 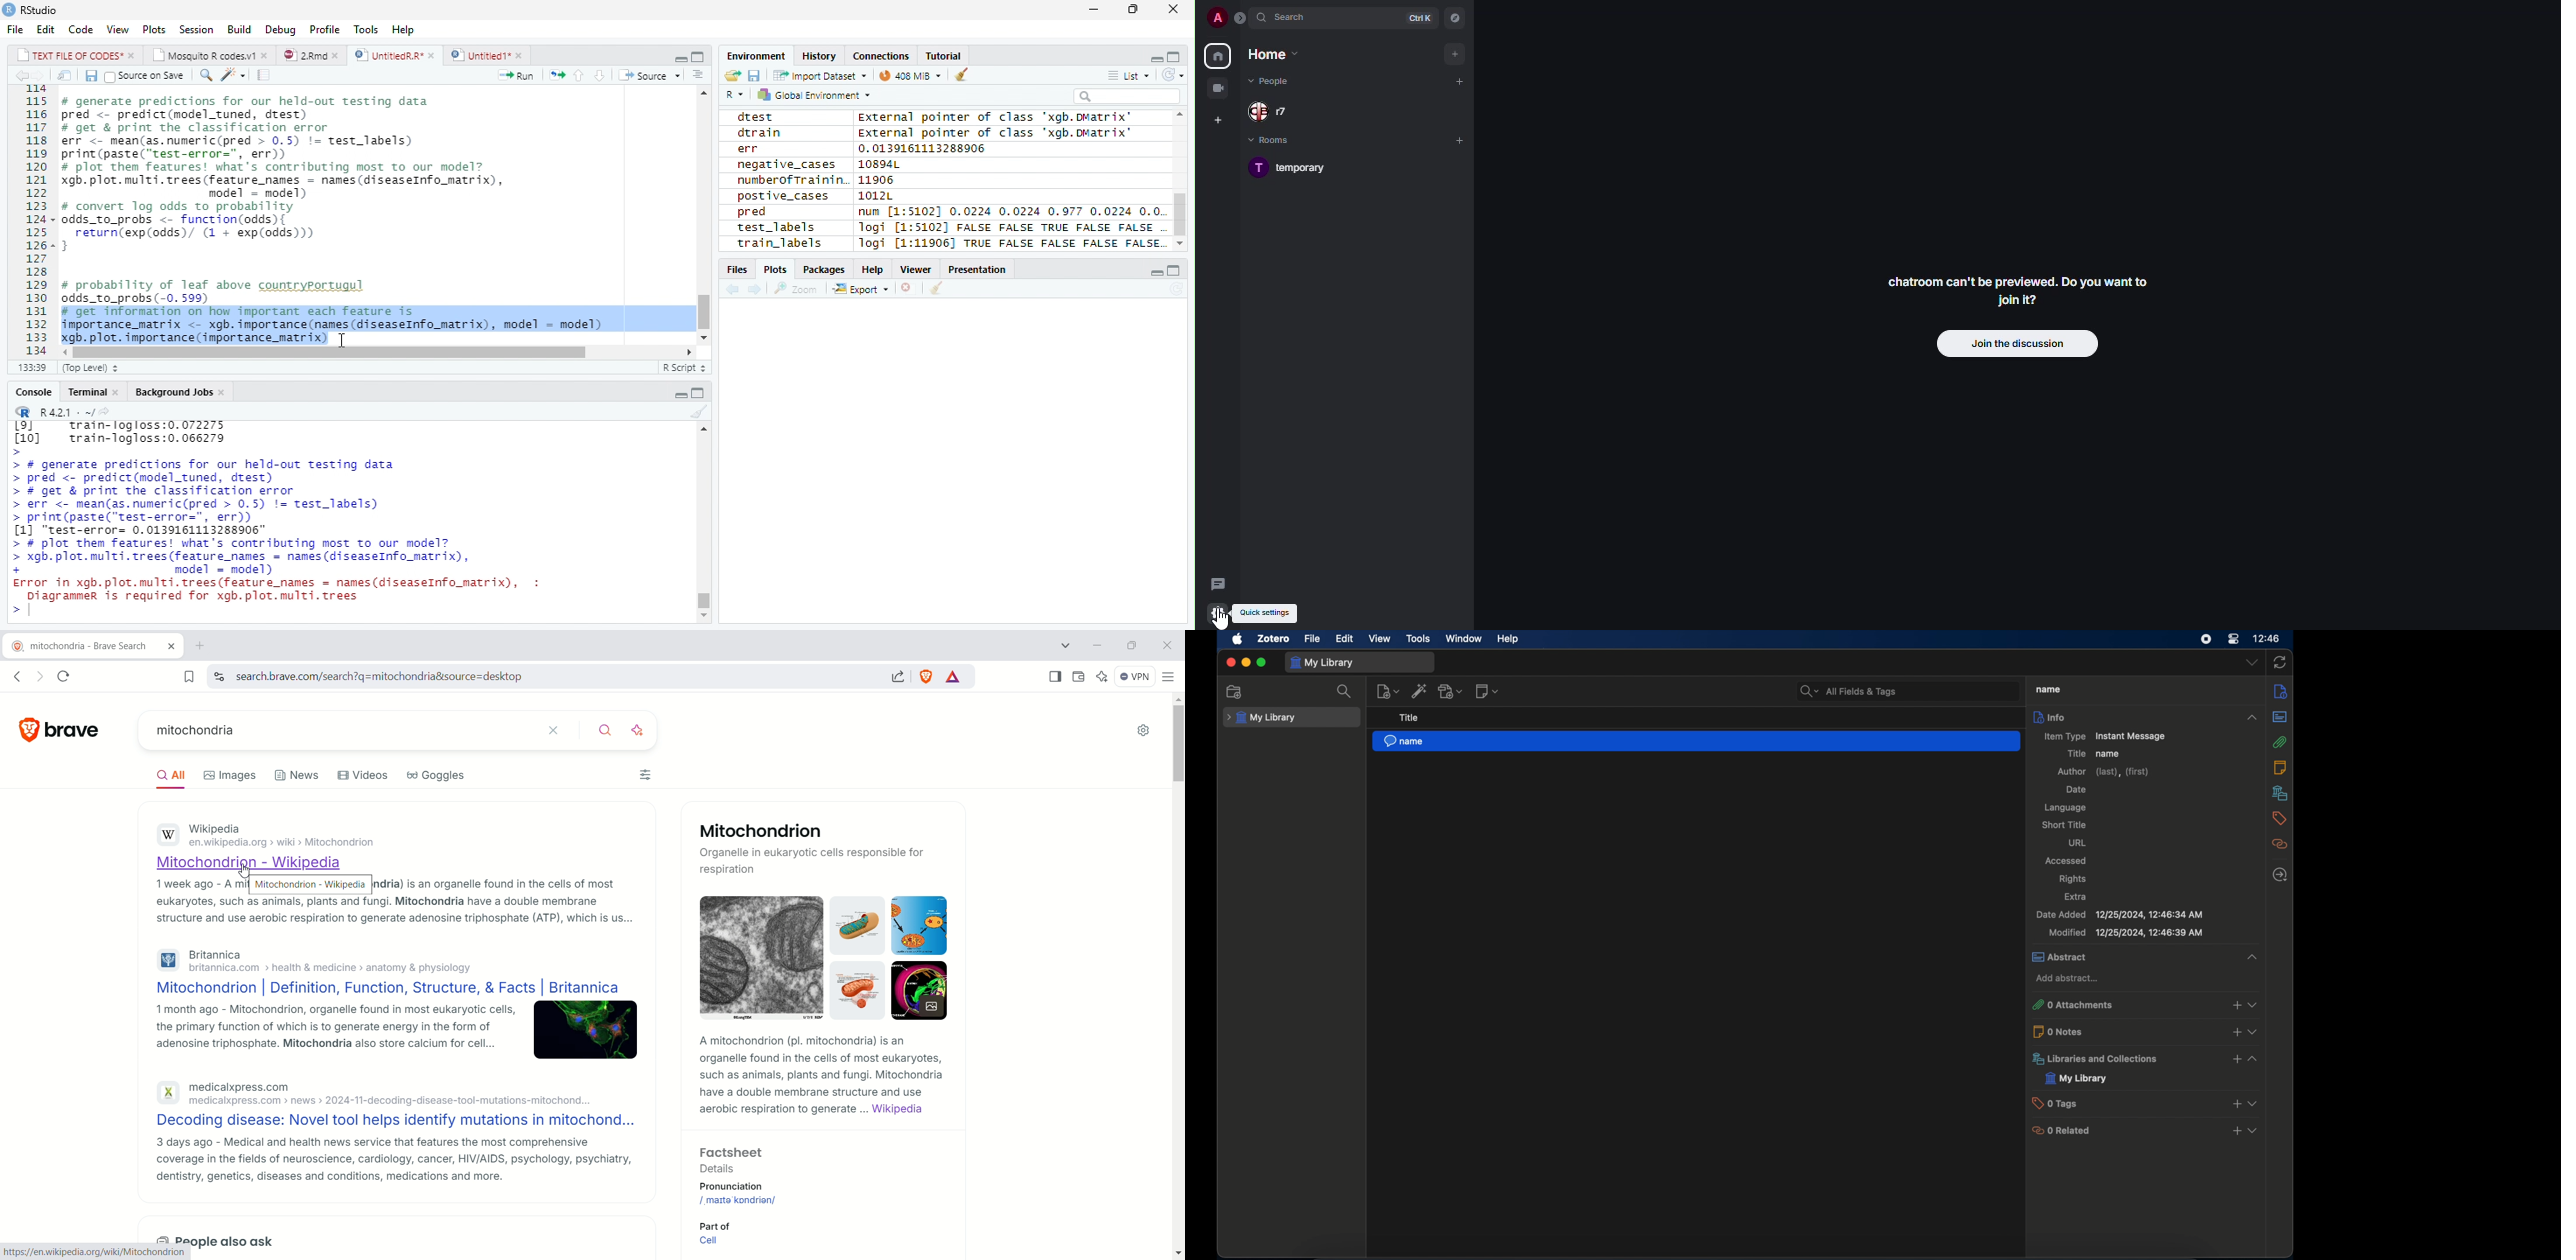 What do you see at coordinates (1217, 583) in the screenshot?
I see `threads` at bounding box center [1217, 583].